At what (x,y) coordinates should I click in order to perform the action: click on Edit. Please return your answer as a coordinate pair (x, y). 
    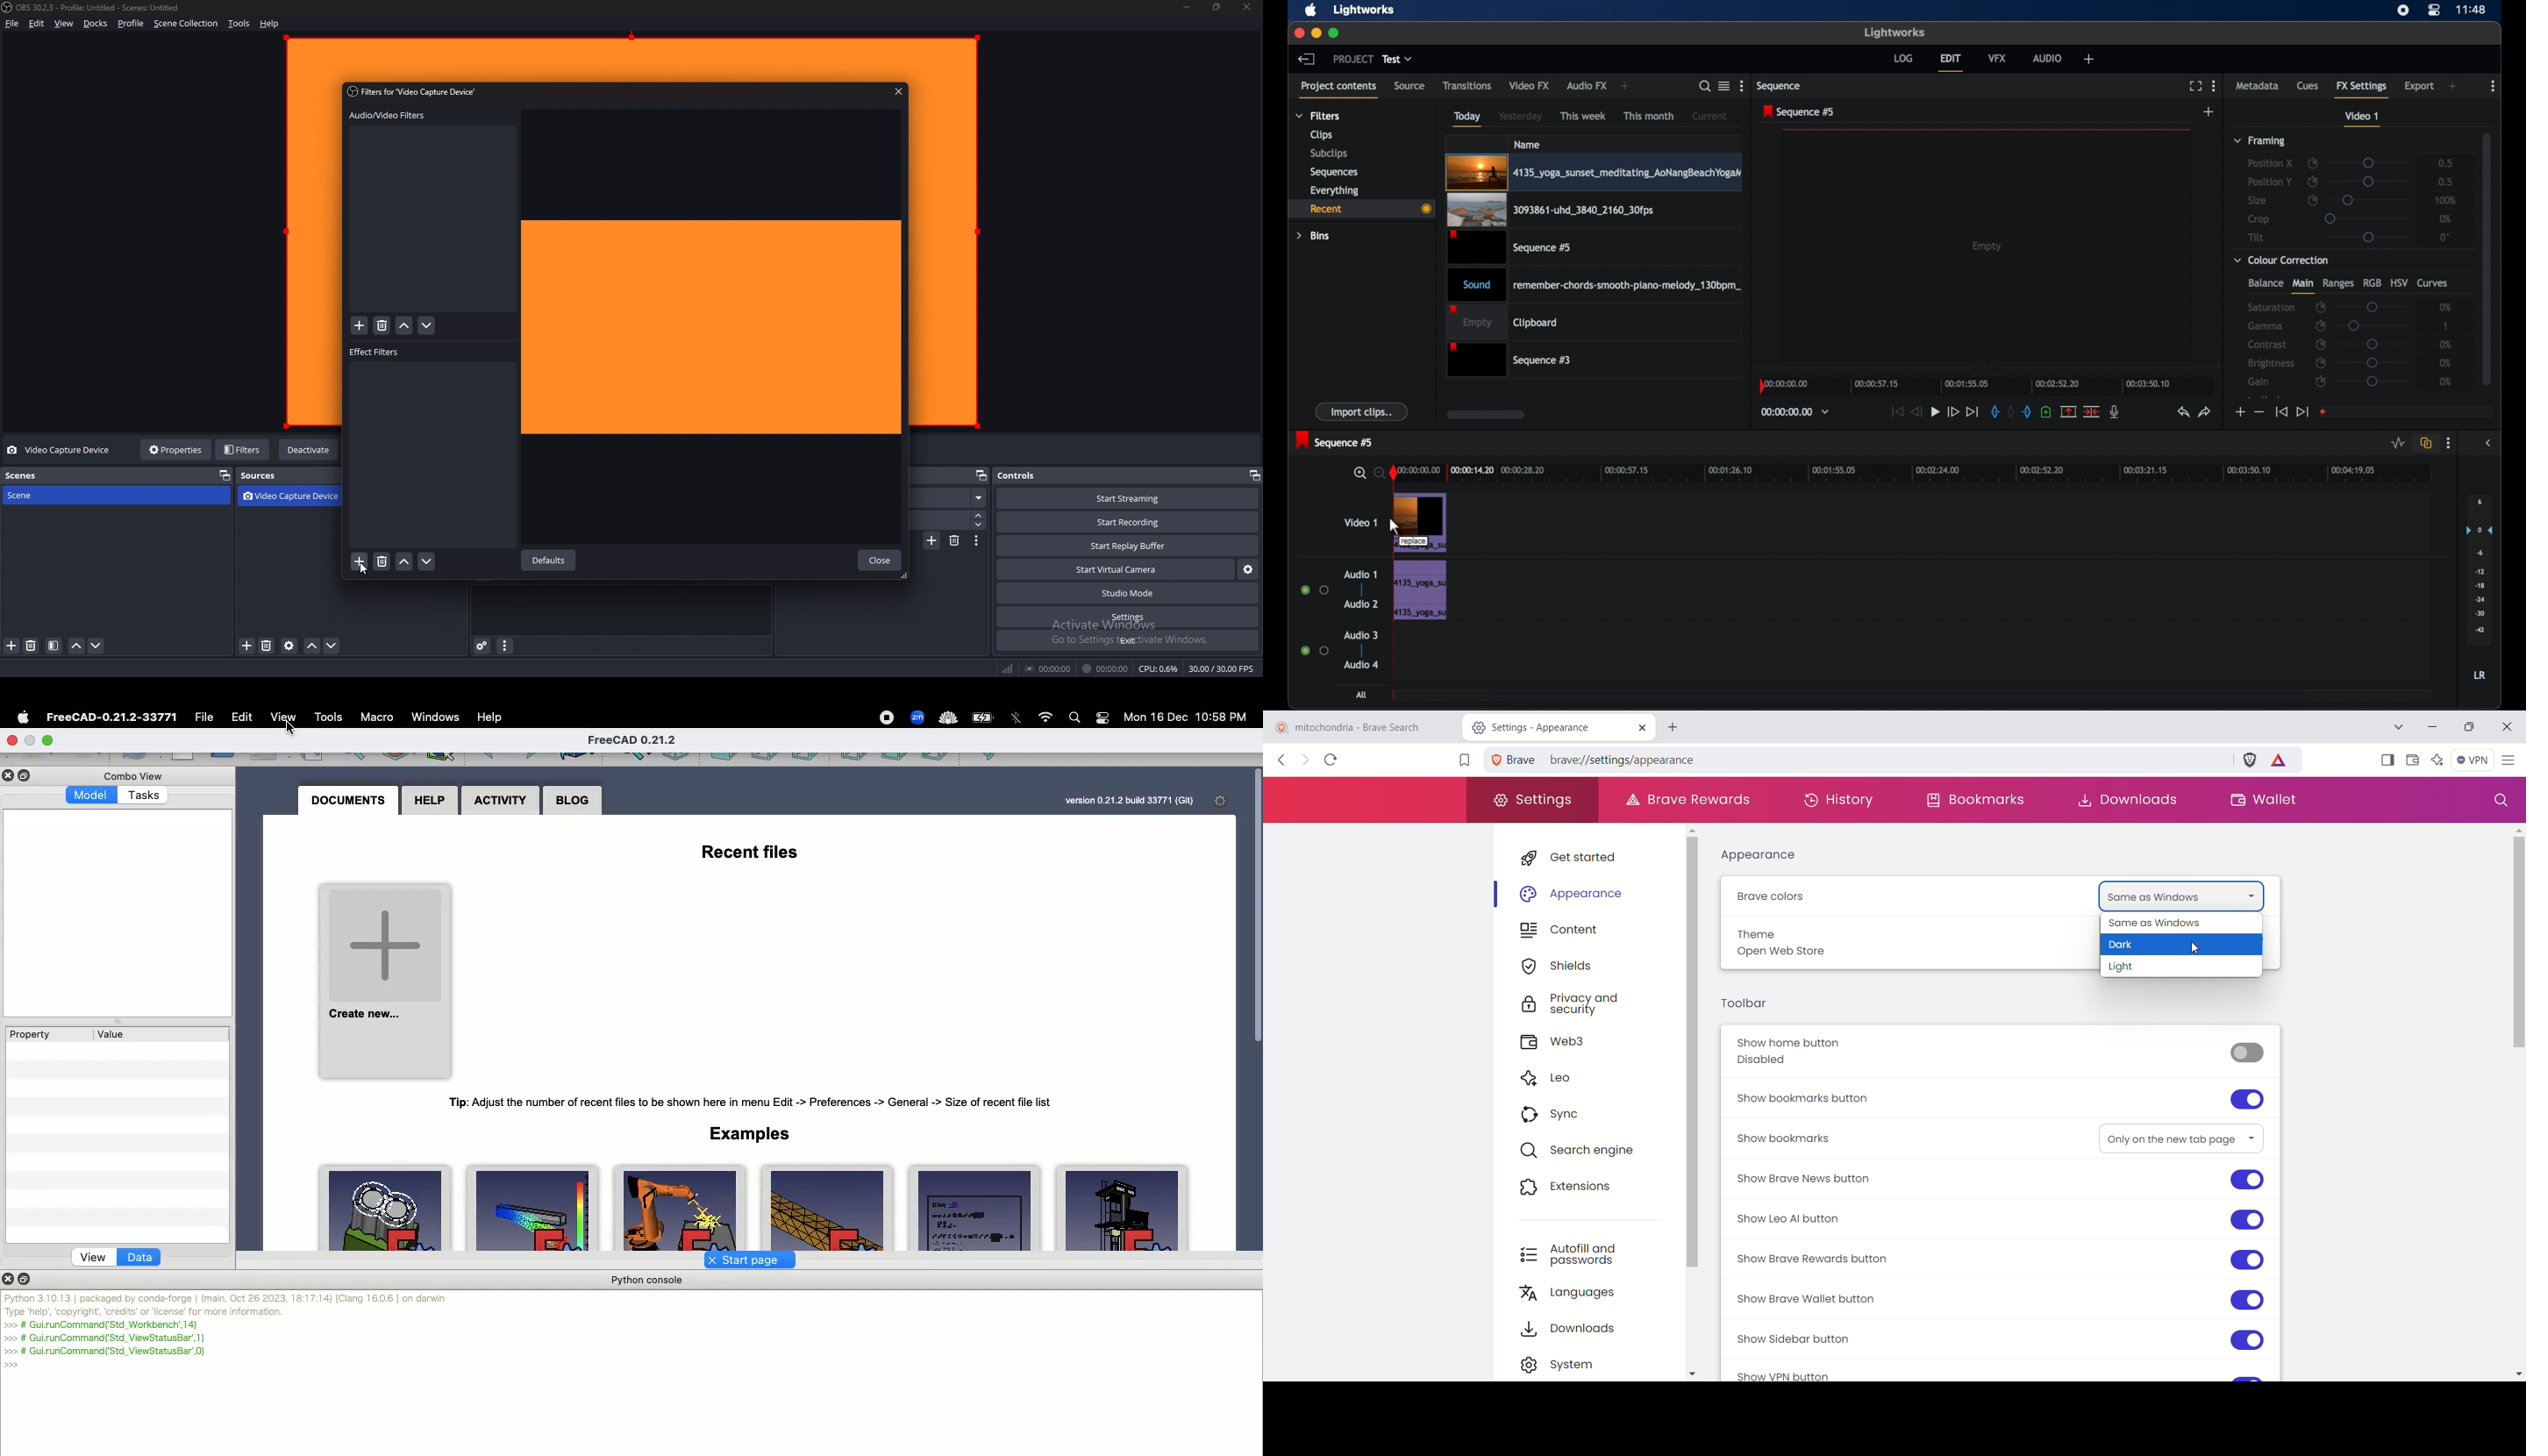
    Looking at the image, I should click on (244, 719).